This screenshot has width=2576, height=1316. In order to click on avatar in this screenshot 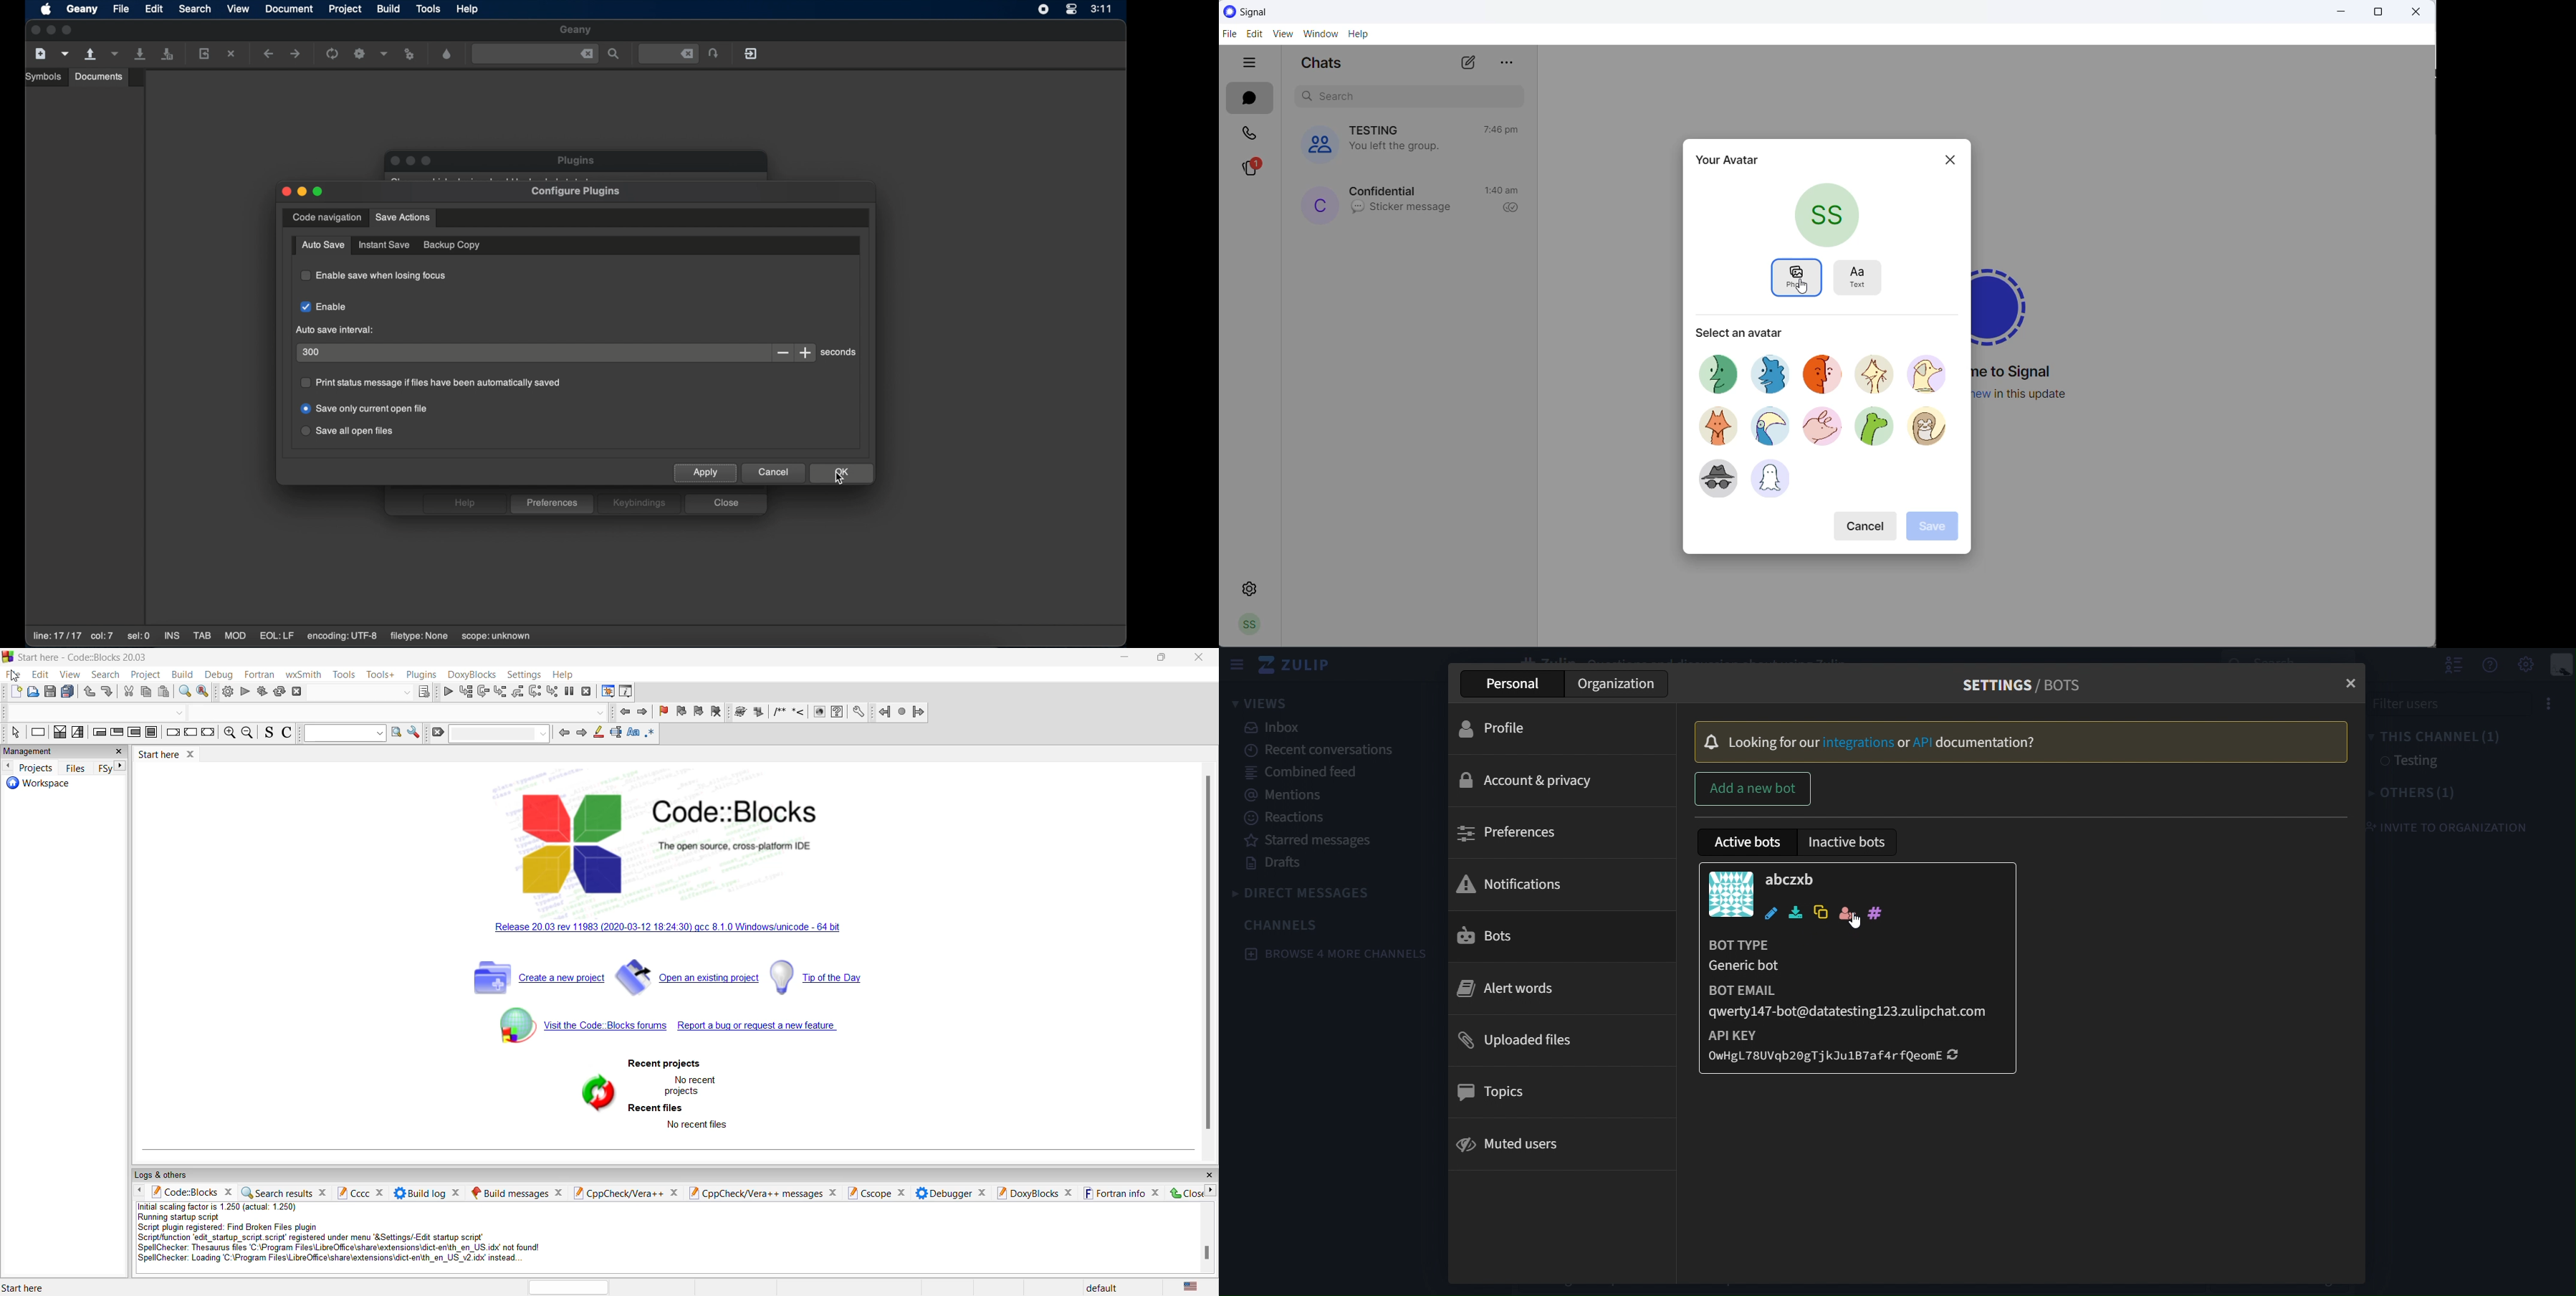, I will do `click(1879, 377)`.